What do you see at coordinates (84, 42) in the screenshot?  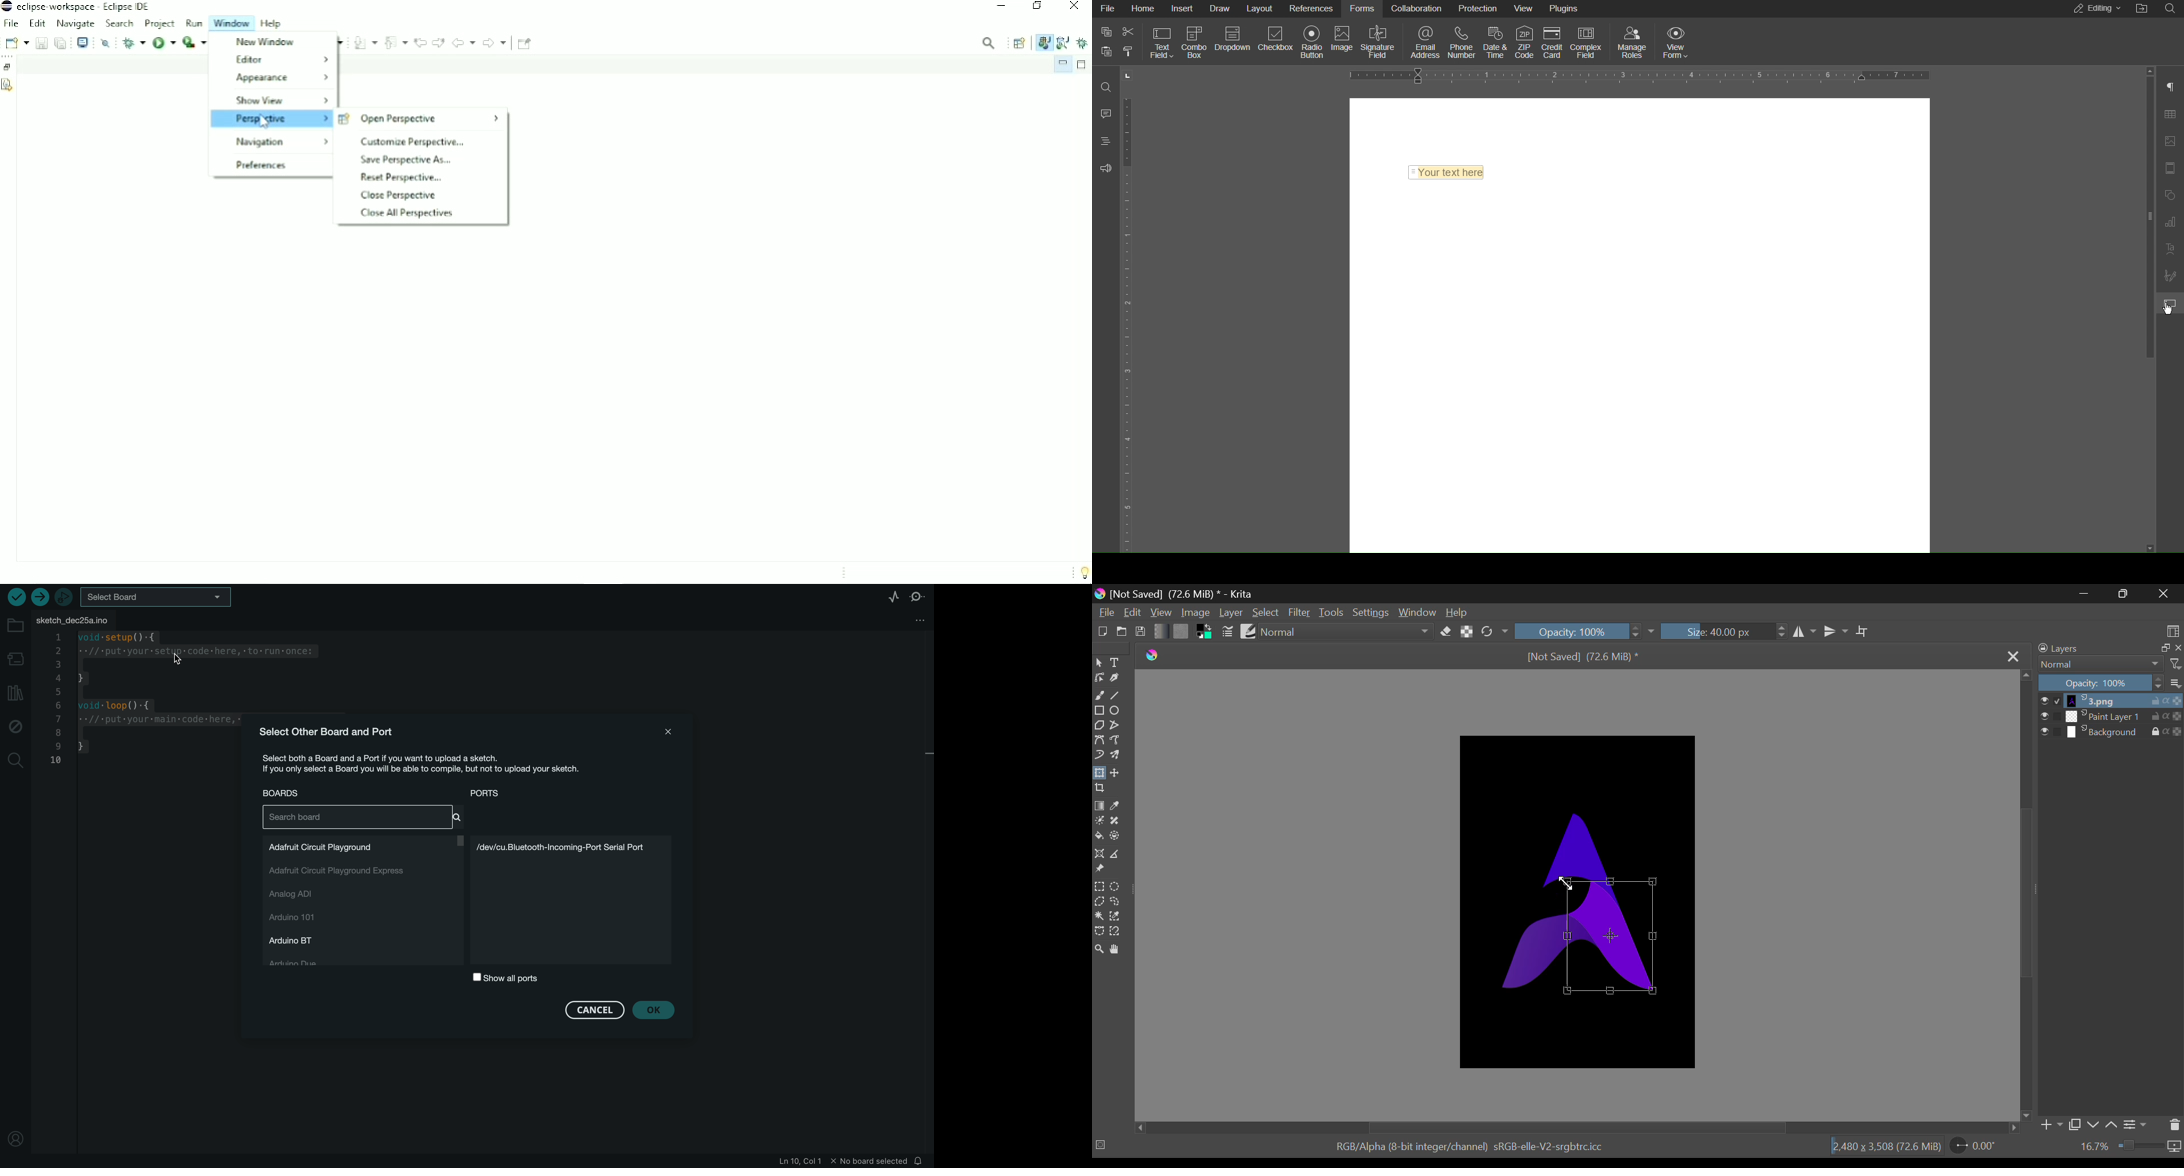 I see `Open a terminal` at bounding box center [84, 42].